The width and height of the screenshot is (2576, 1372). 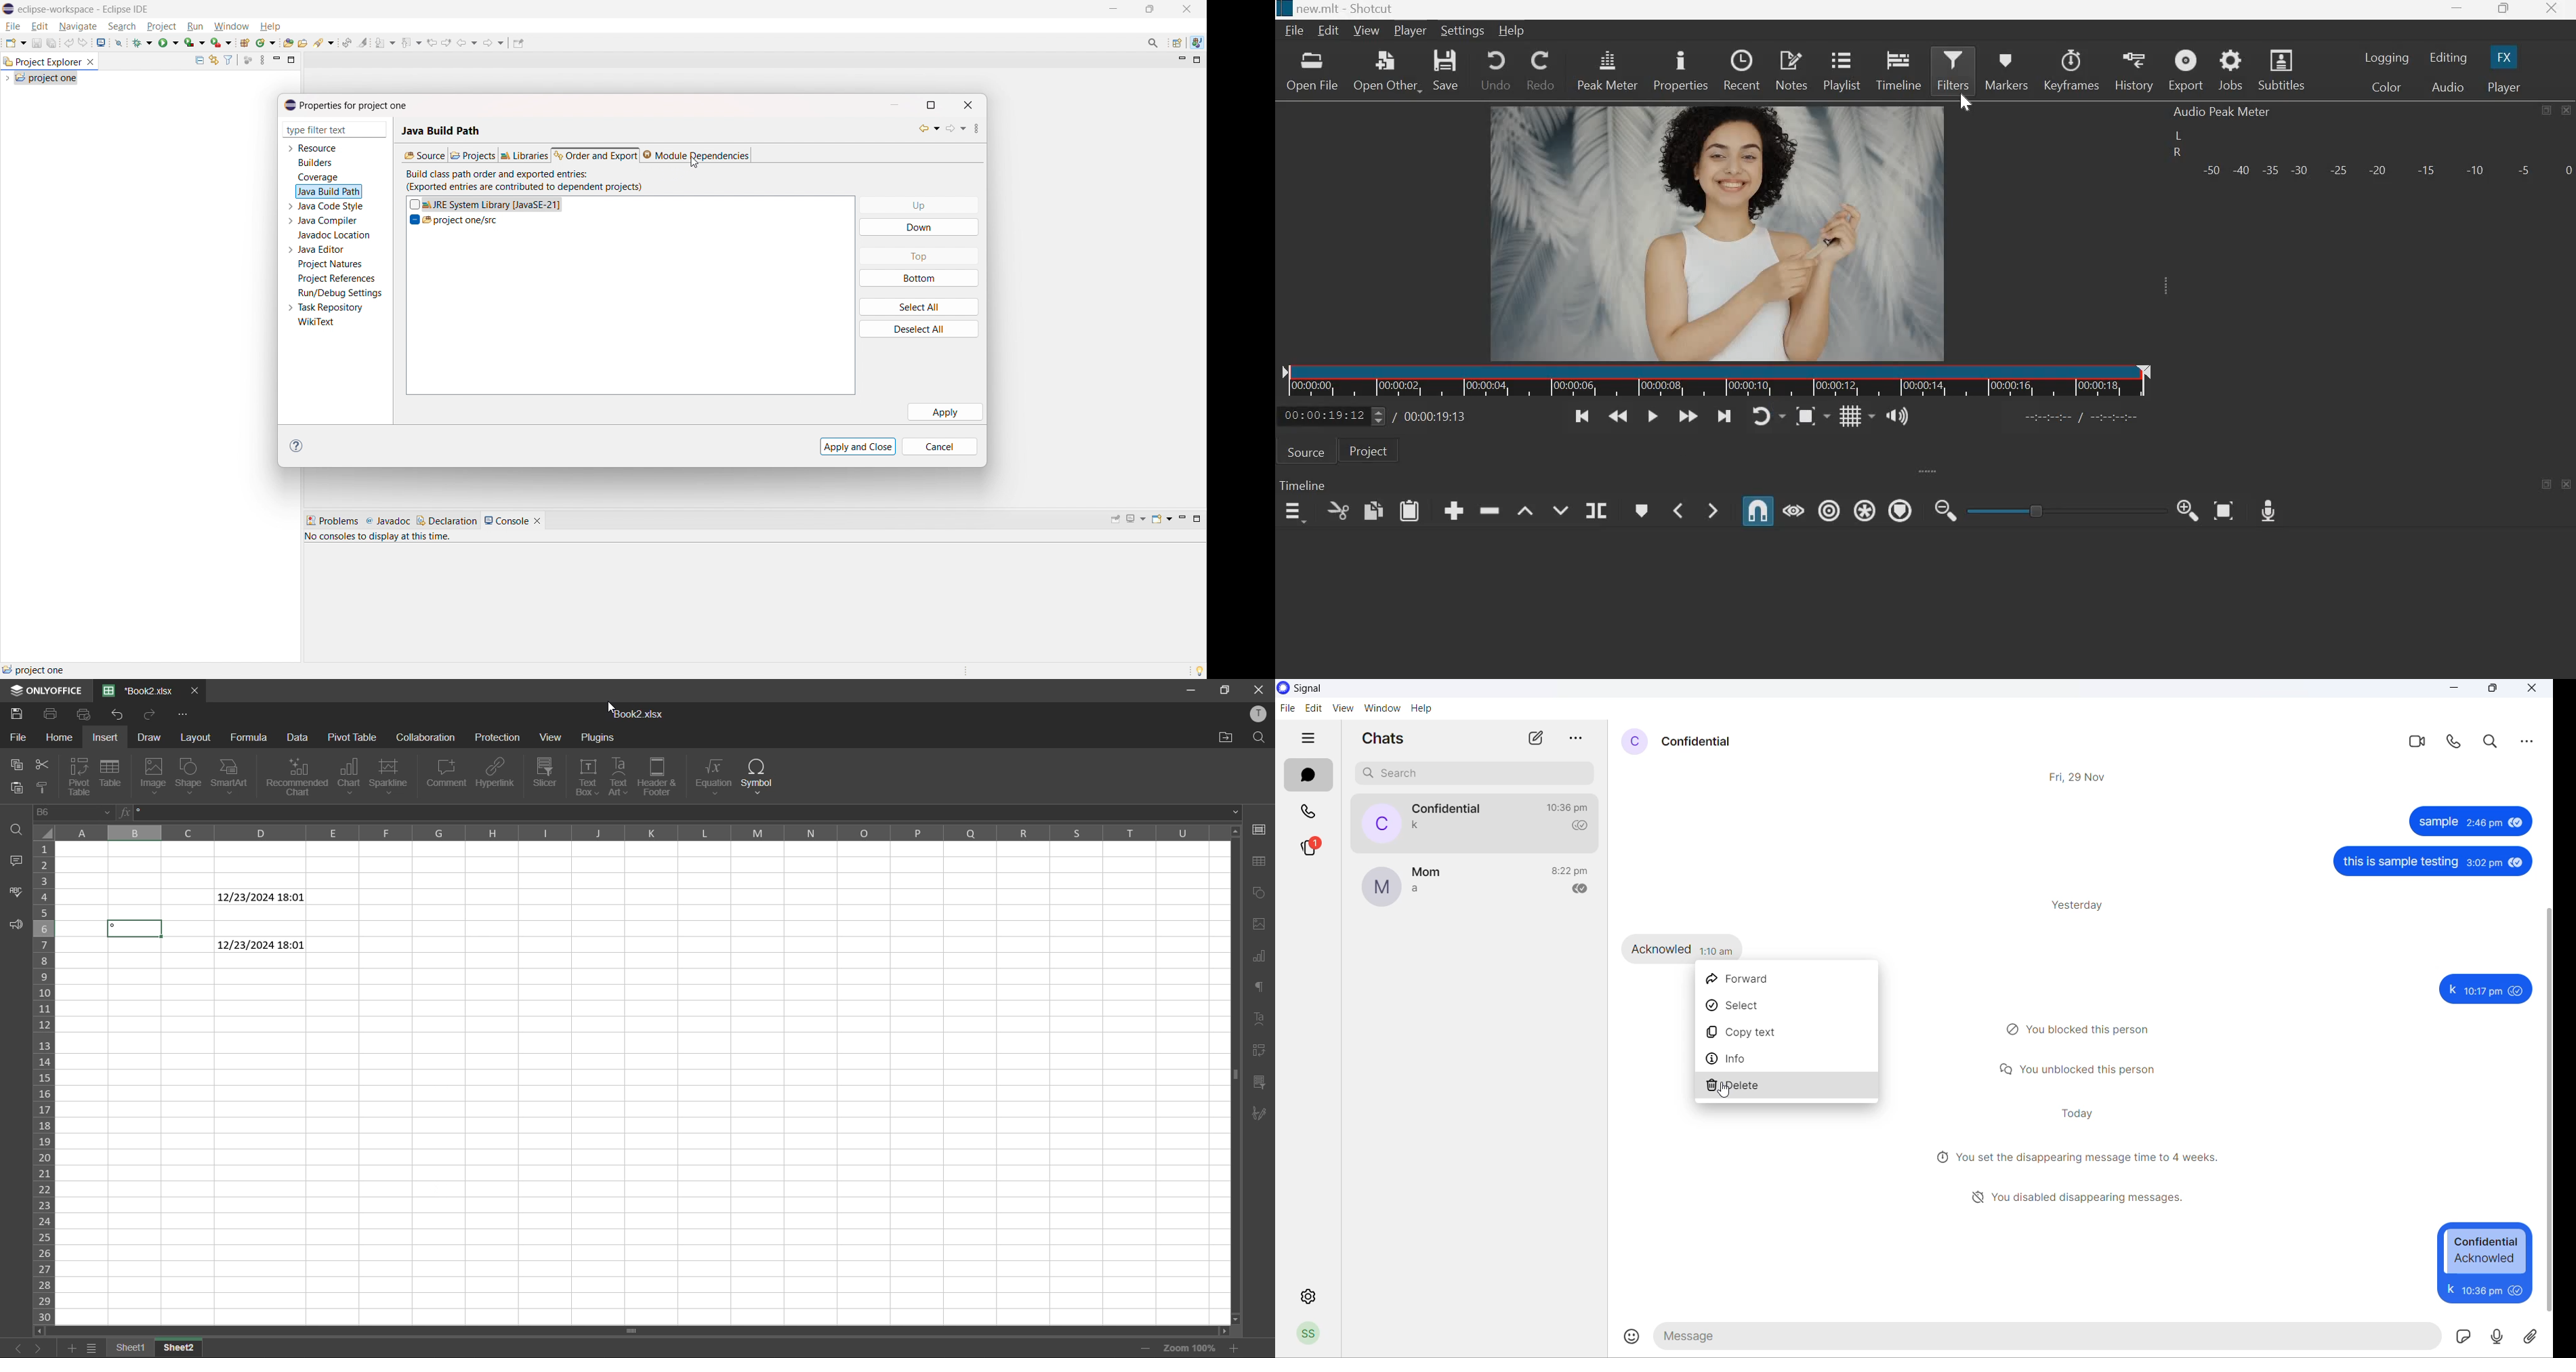 I want to click on delete, so click(x=1788, y=1084).